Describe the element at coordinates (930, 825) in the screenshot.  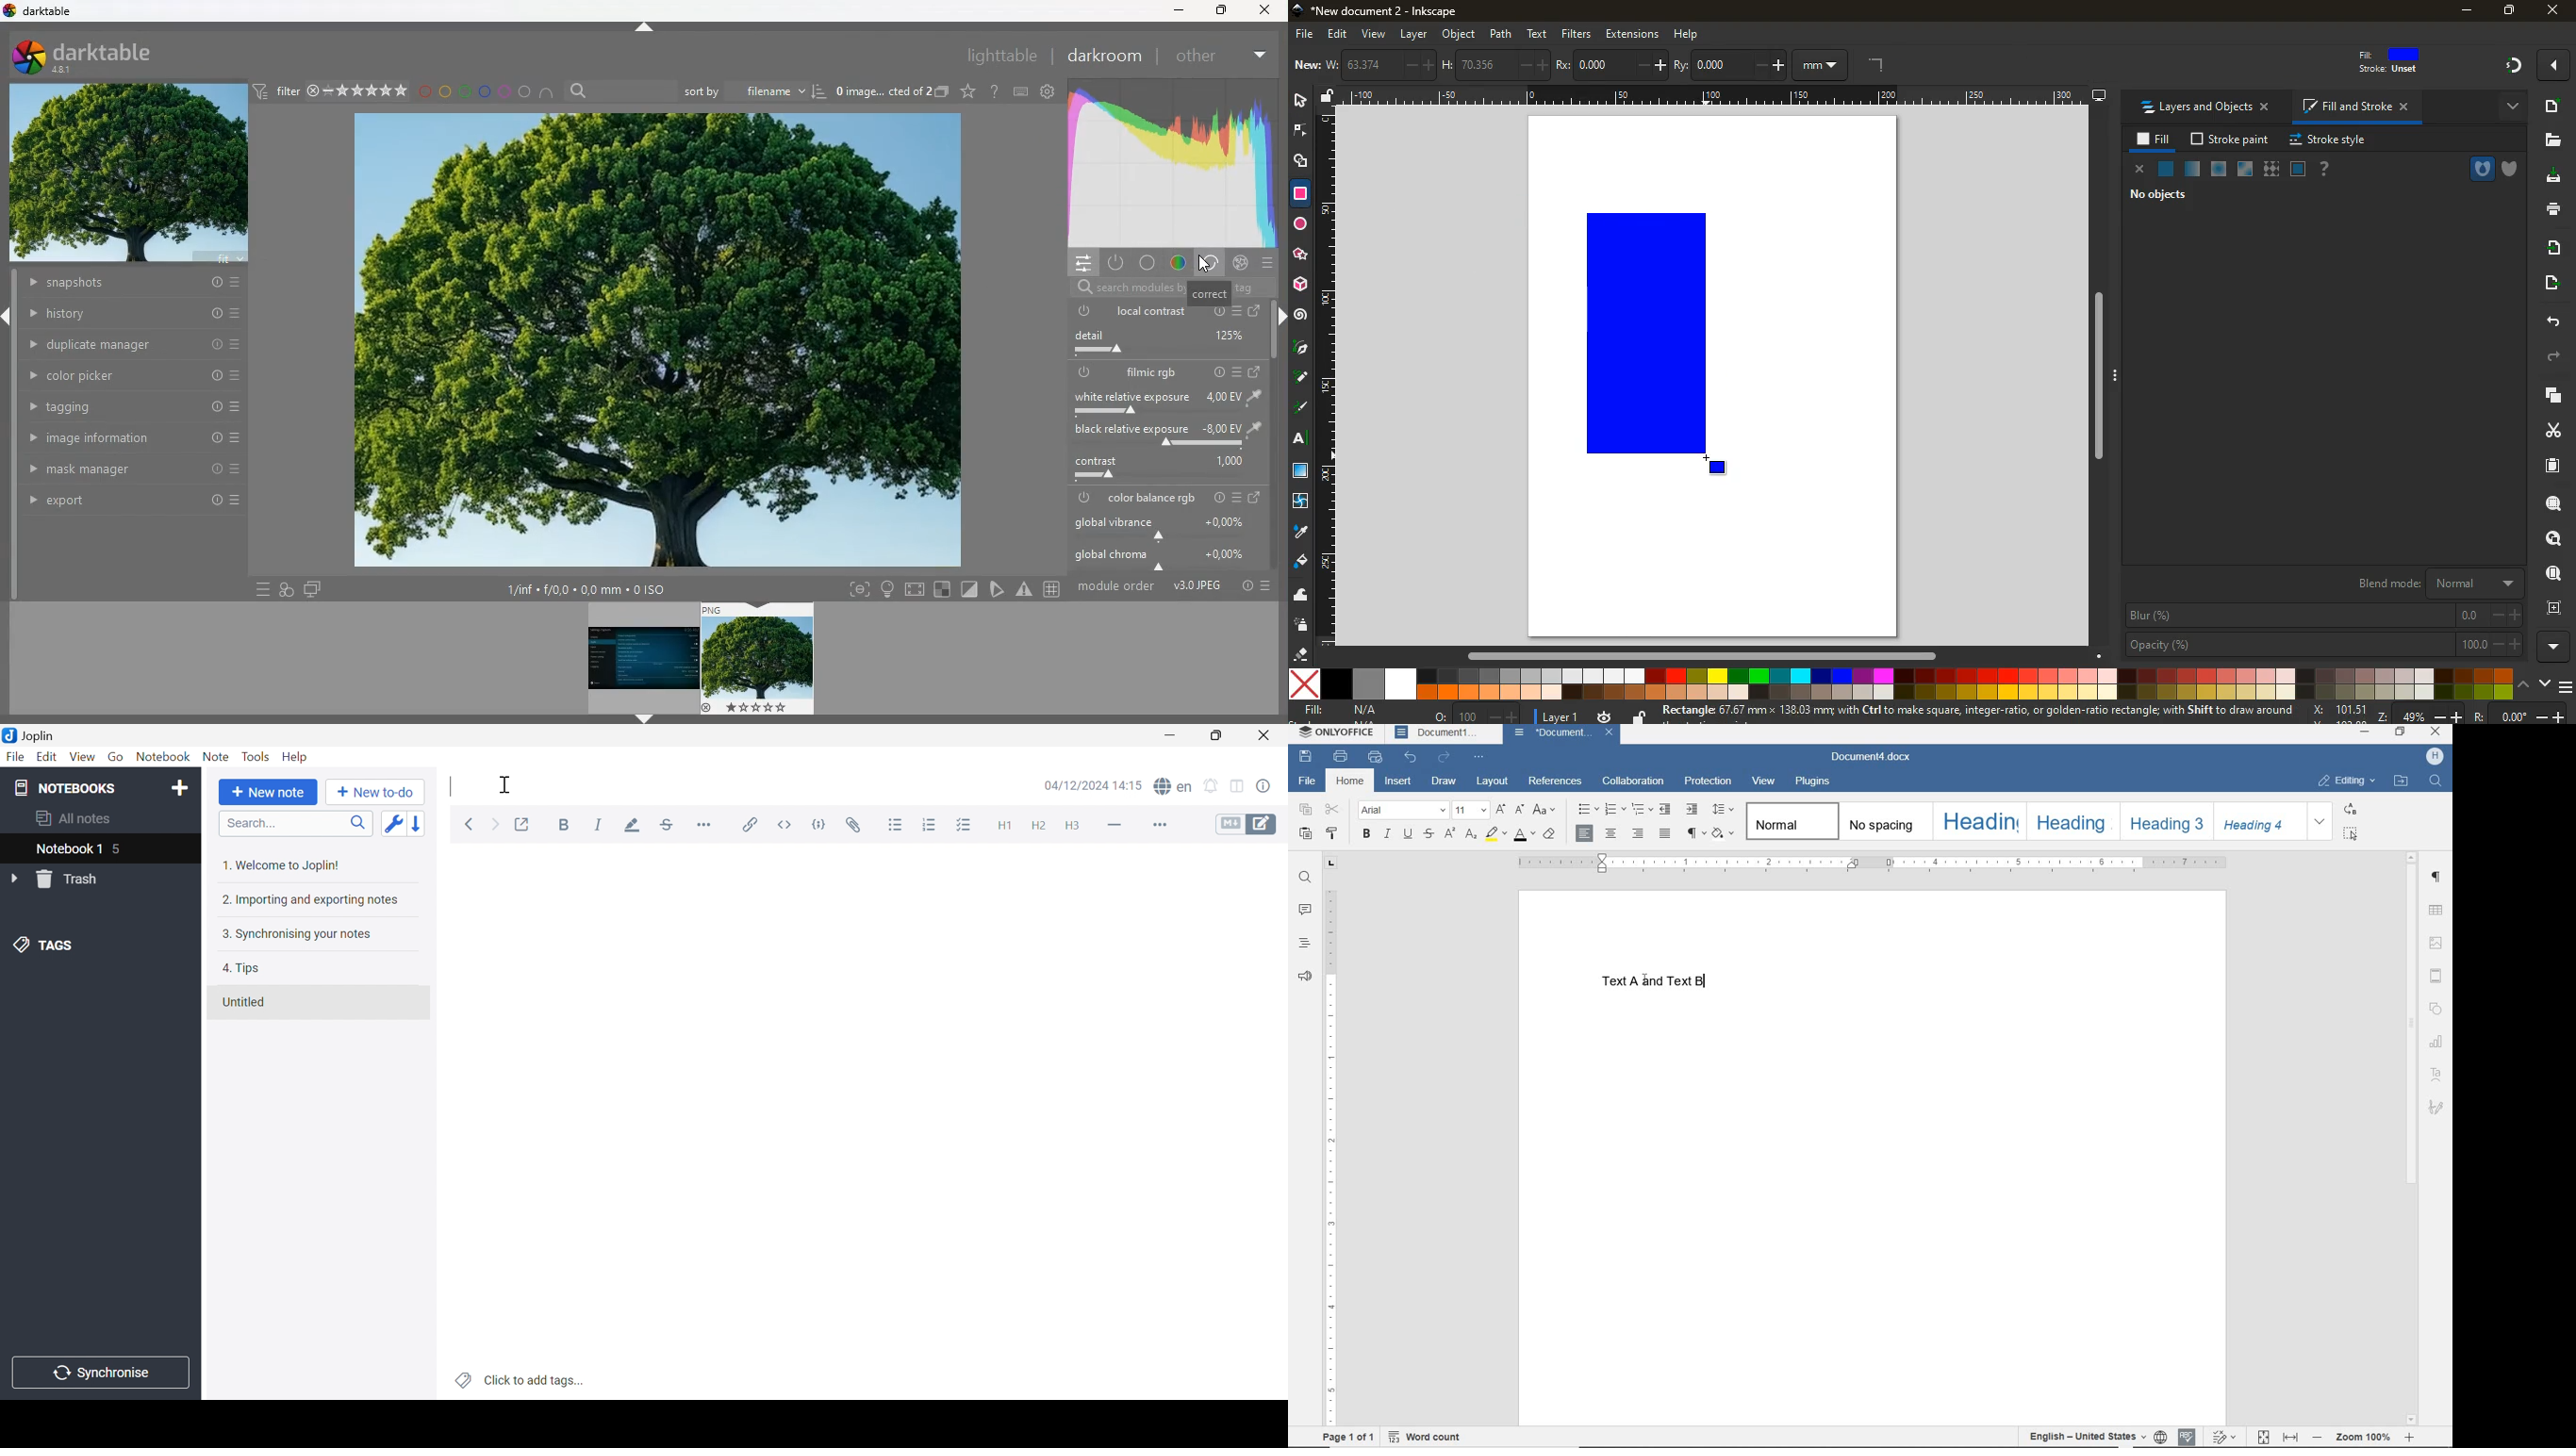
I see `Numbered list` at that location.